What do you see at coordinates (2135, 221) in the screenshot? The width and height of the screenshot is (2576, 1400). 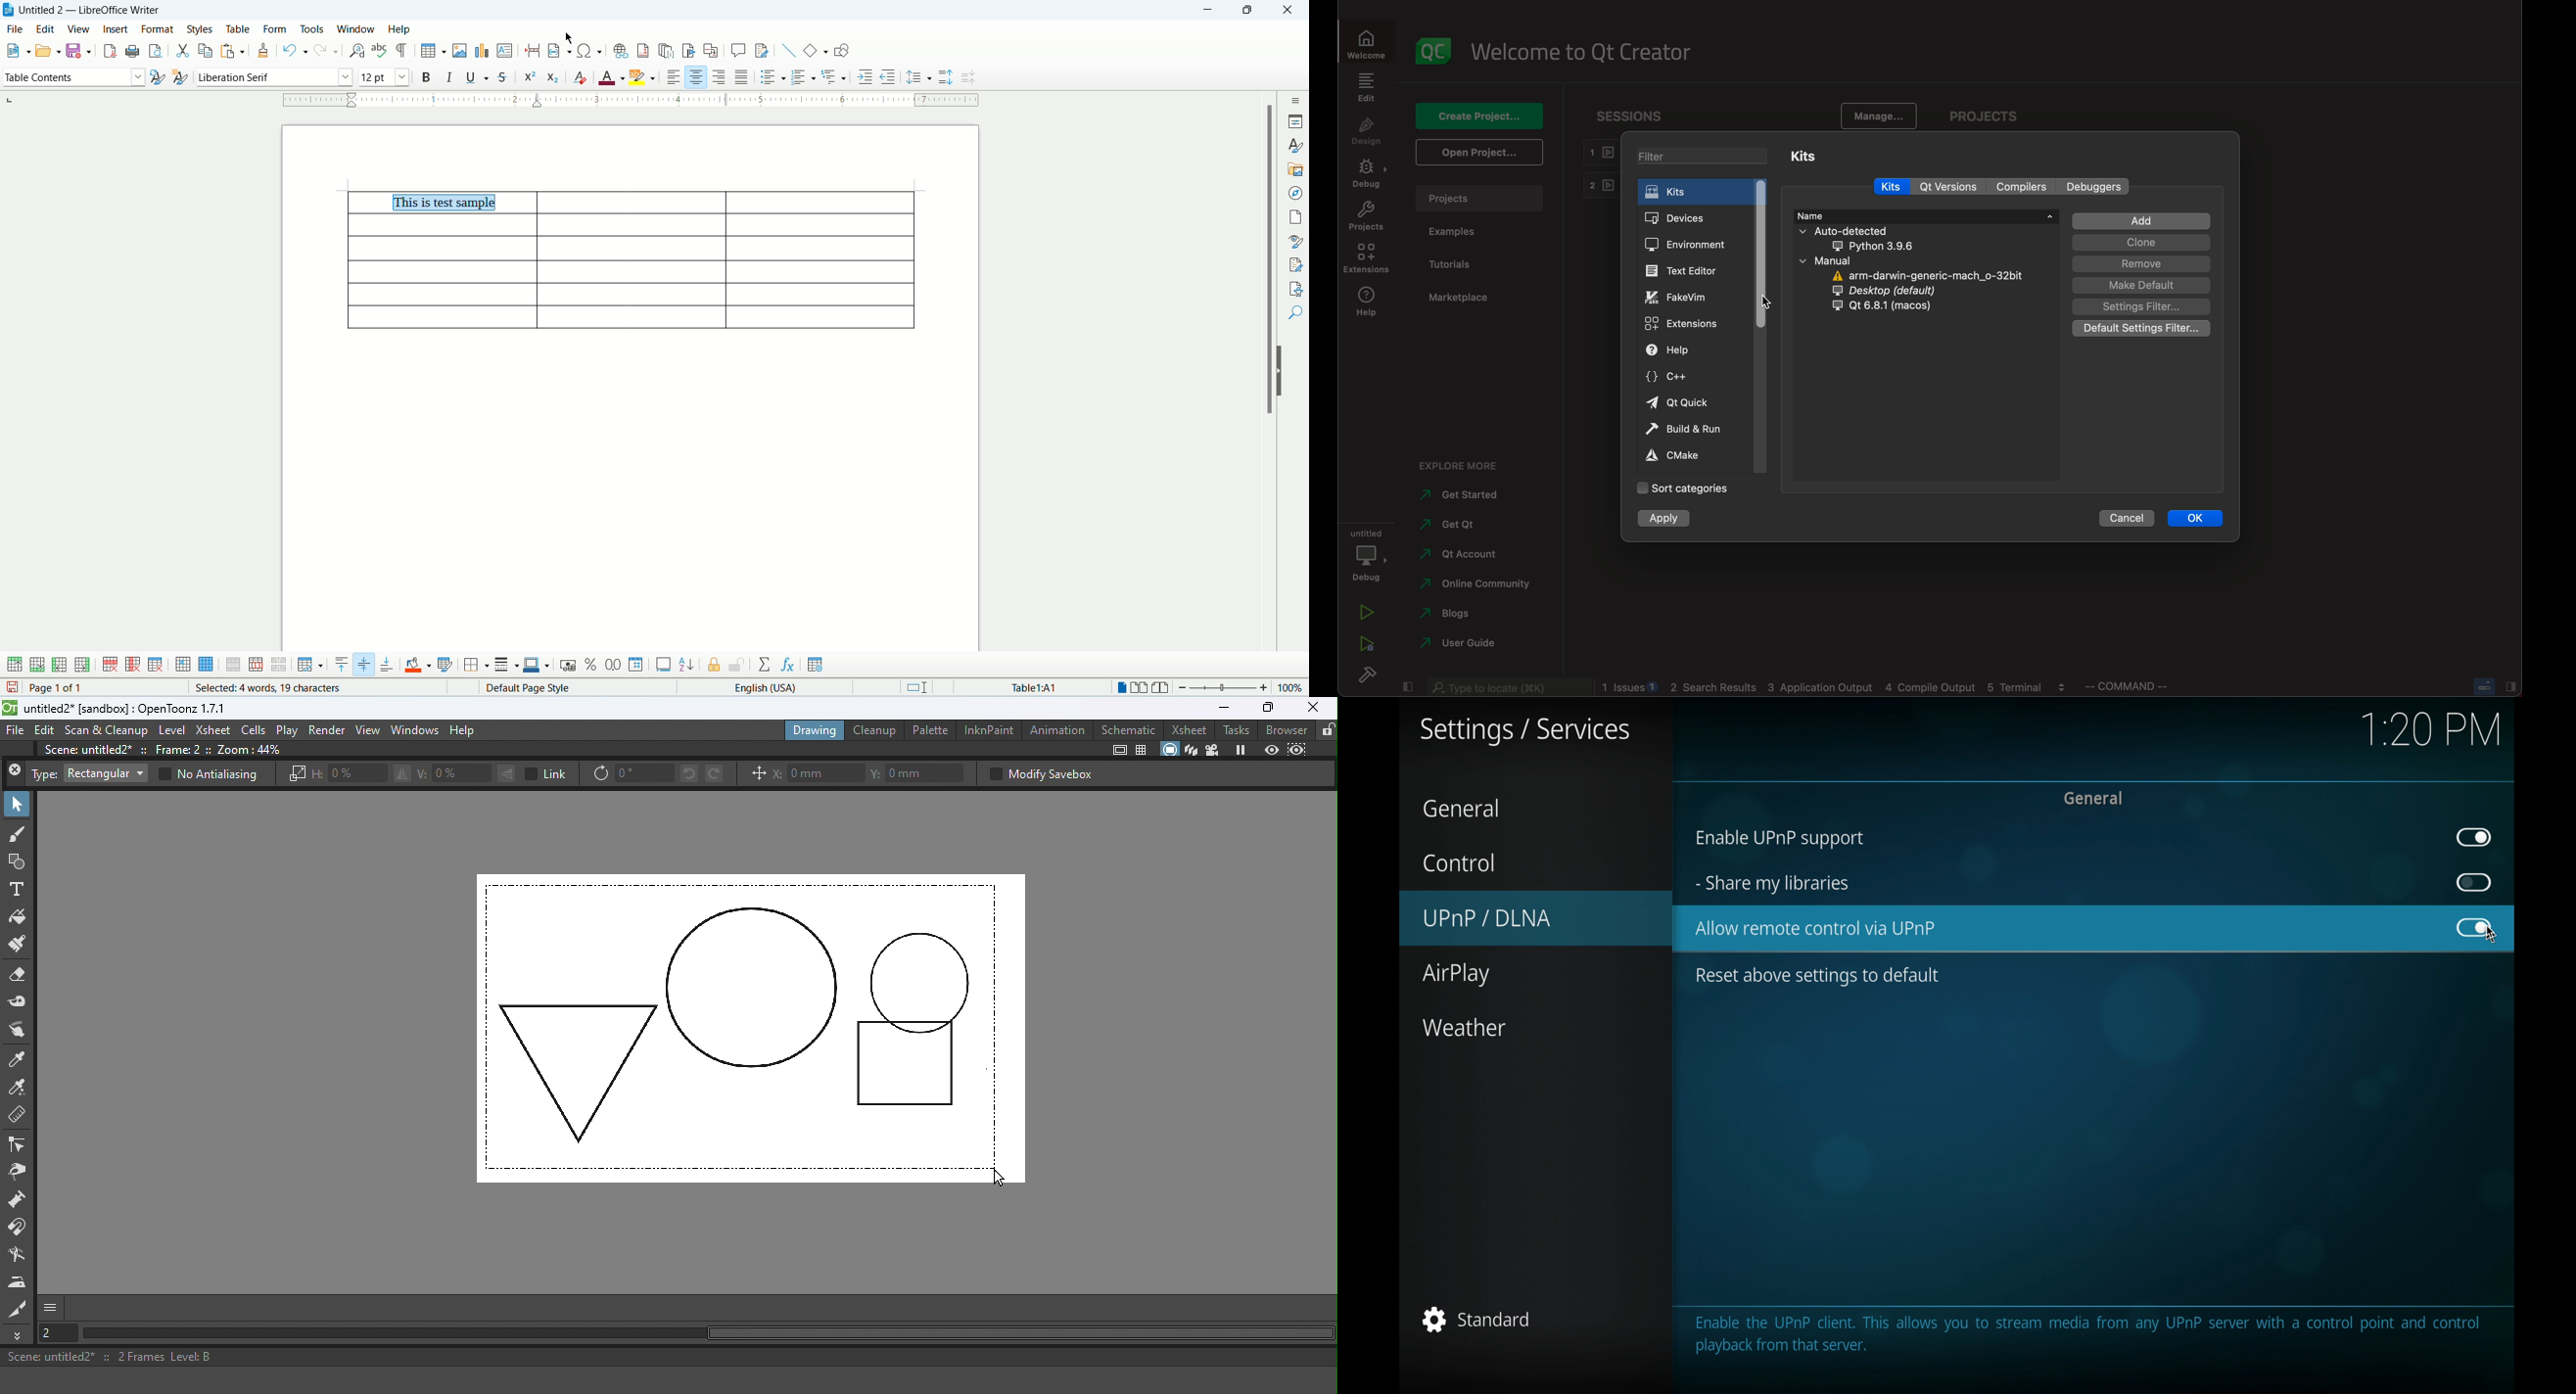 I see `add` at bounding box center [2135, 221].